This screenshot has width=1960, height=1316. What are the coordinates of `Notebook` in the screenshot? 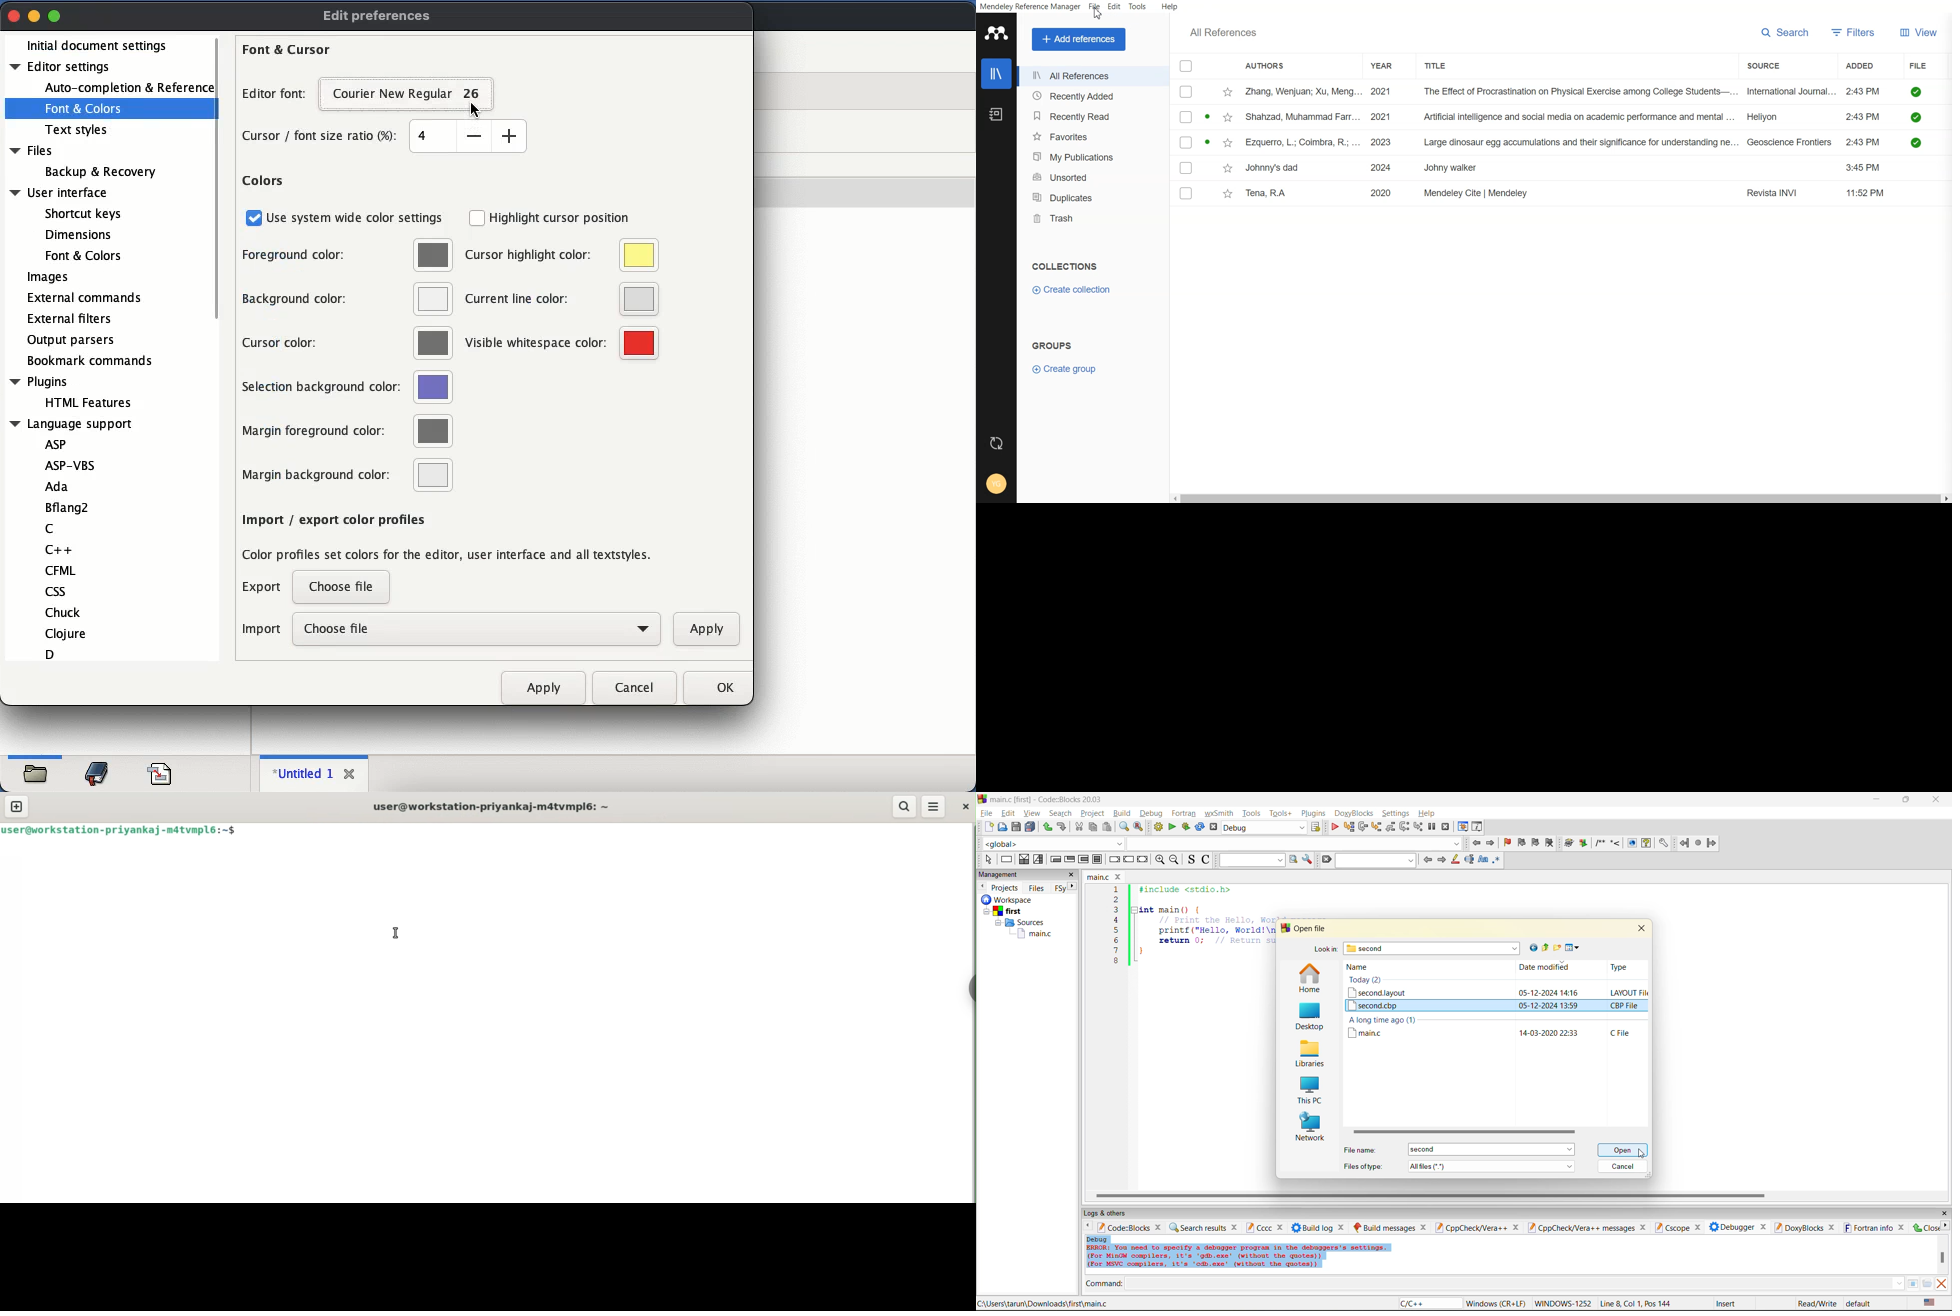 It's located at (996, 115).